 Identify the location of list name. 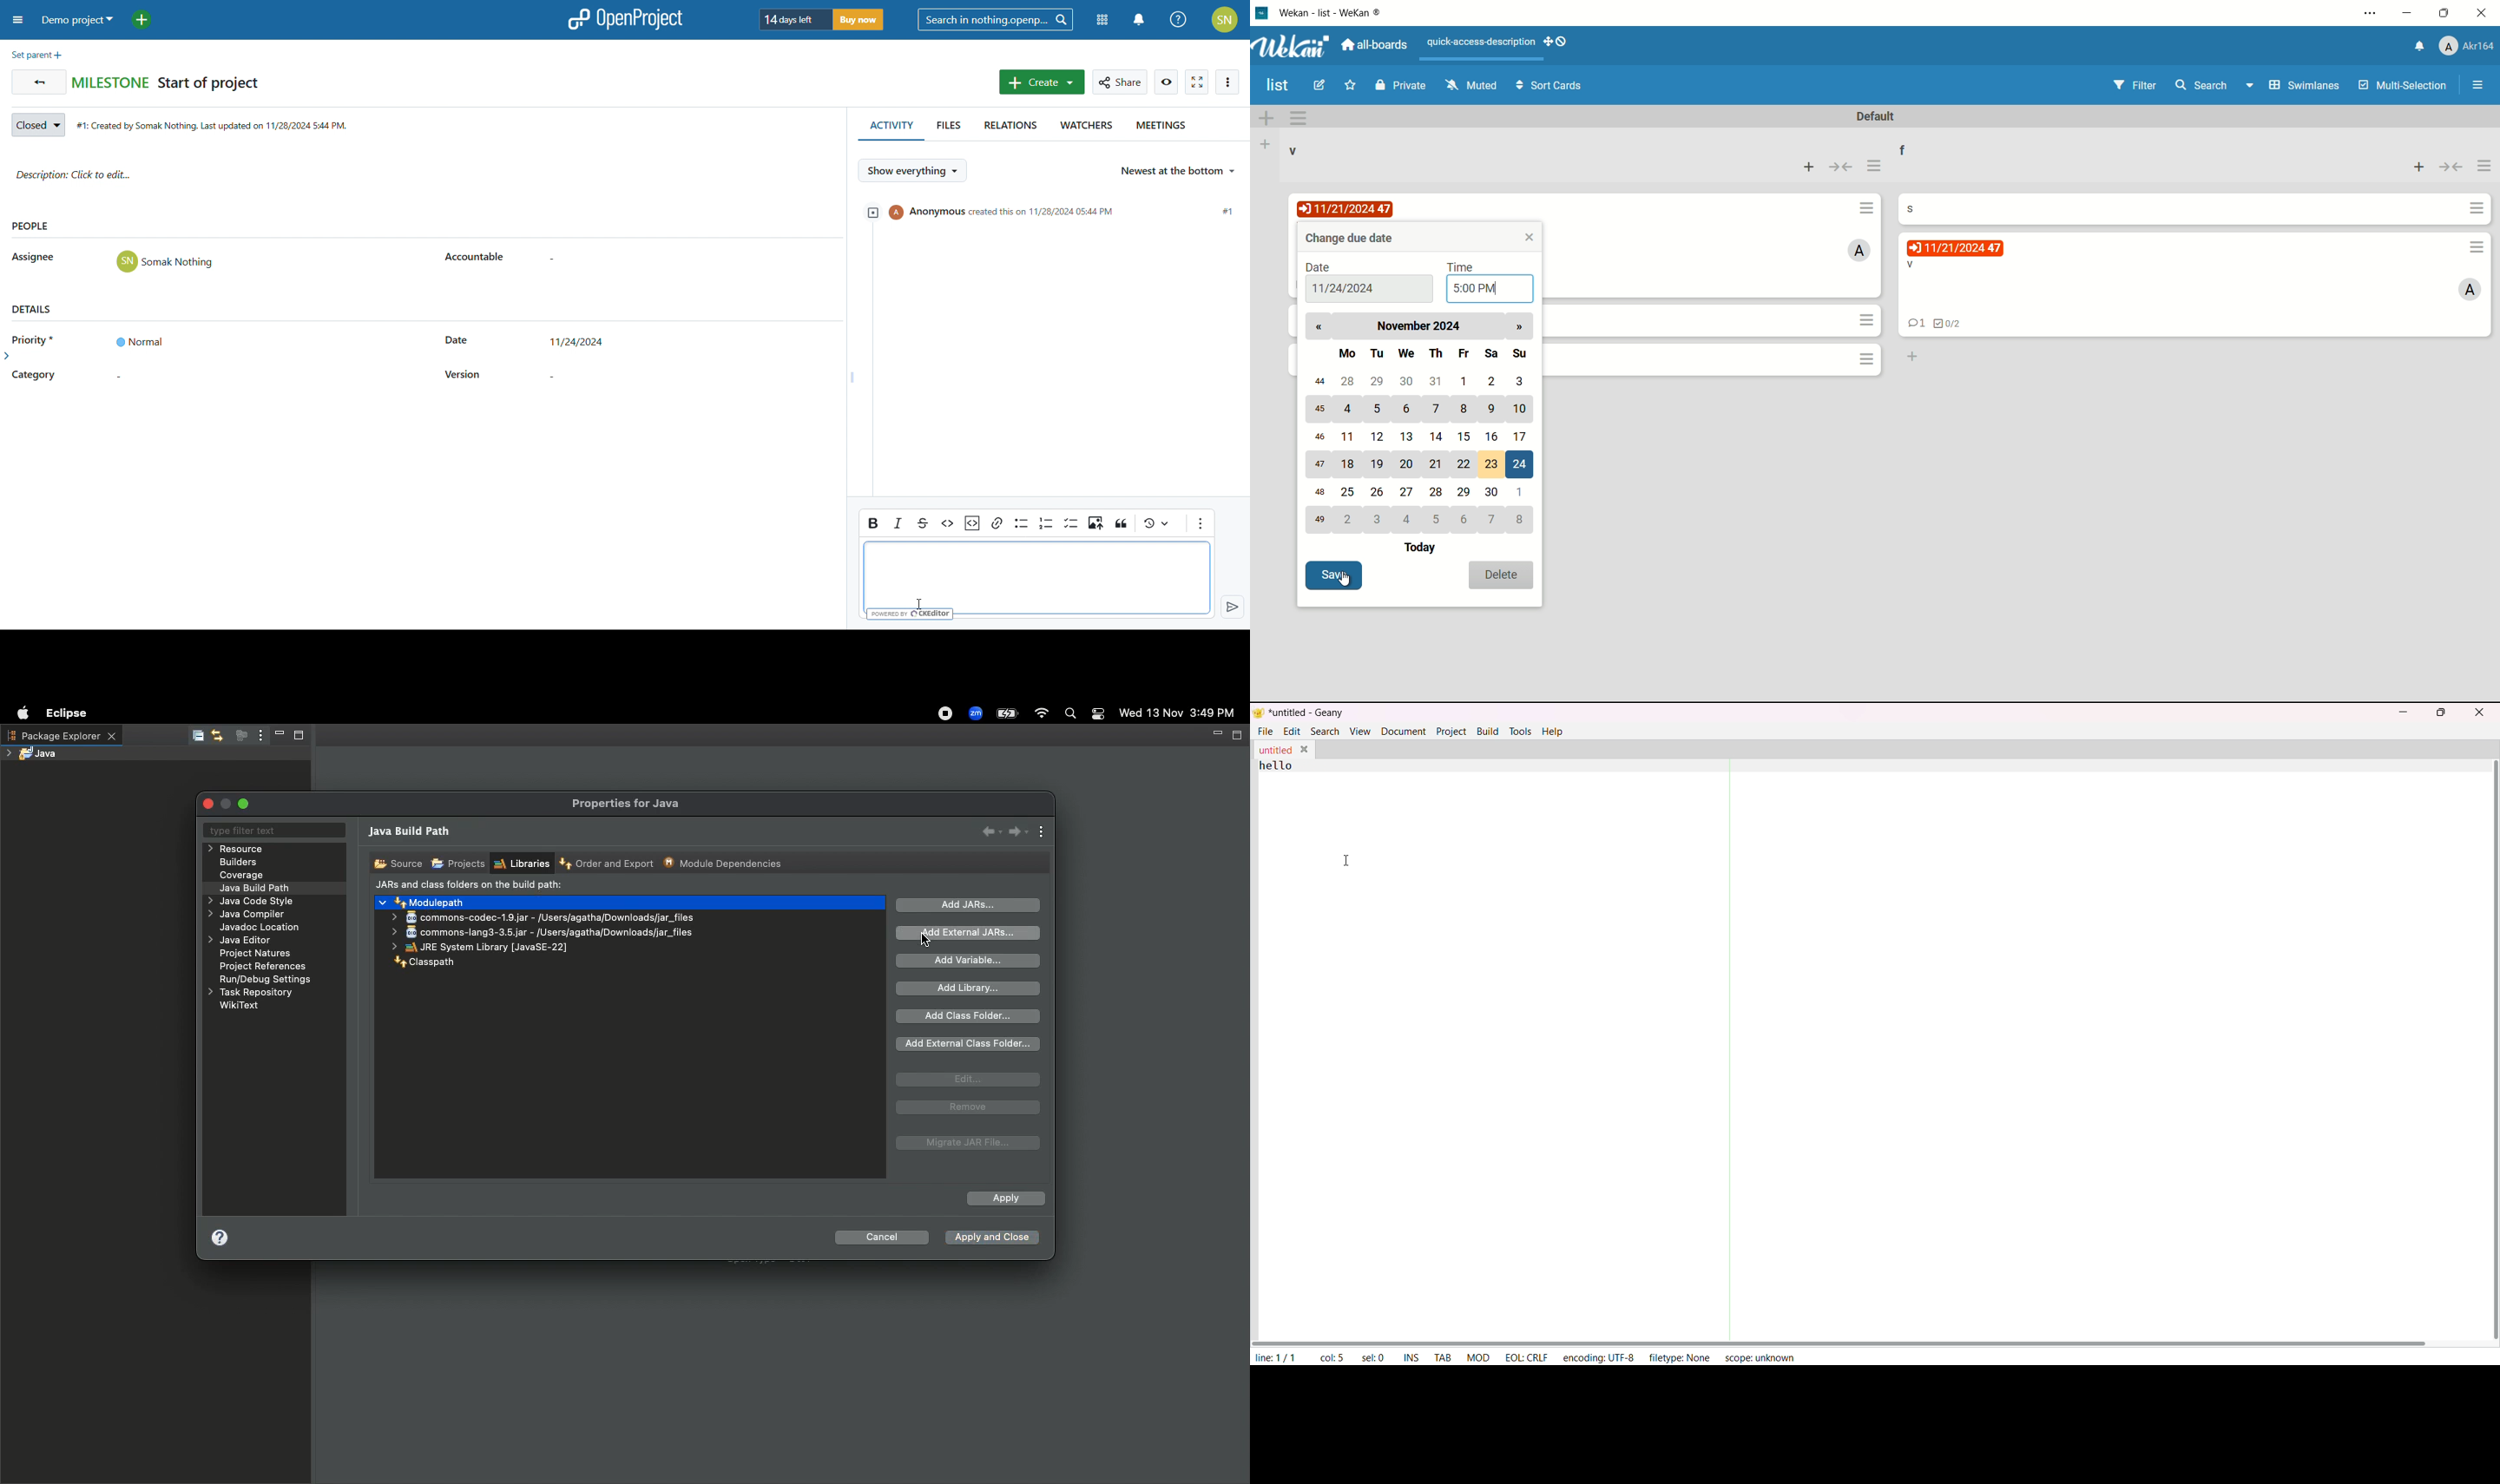
(1294, 152).